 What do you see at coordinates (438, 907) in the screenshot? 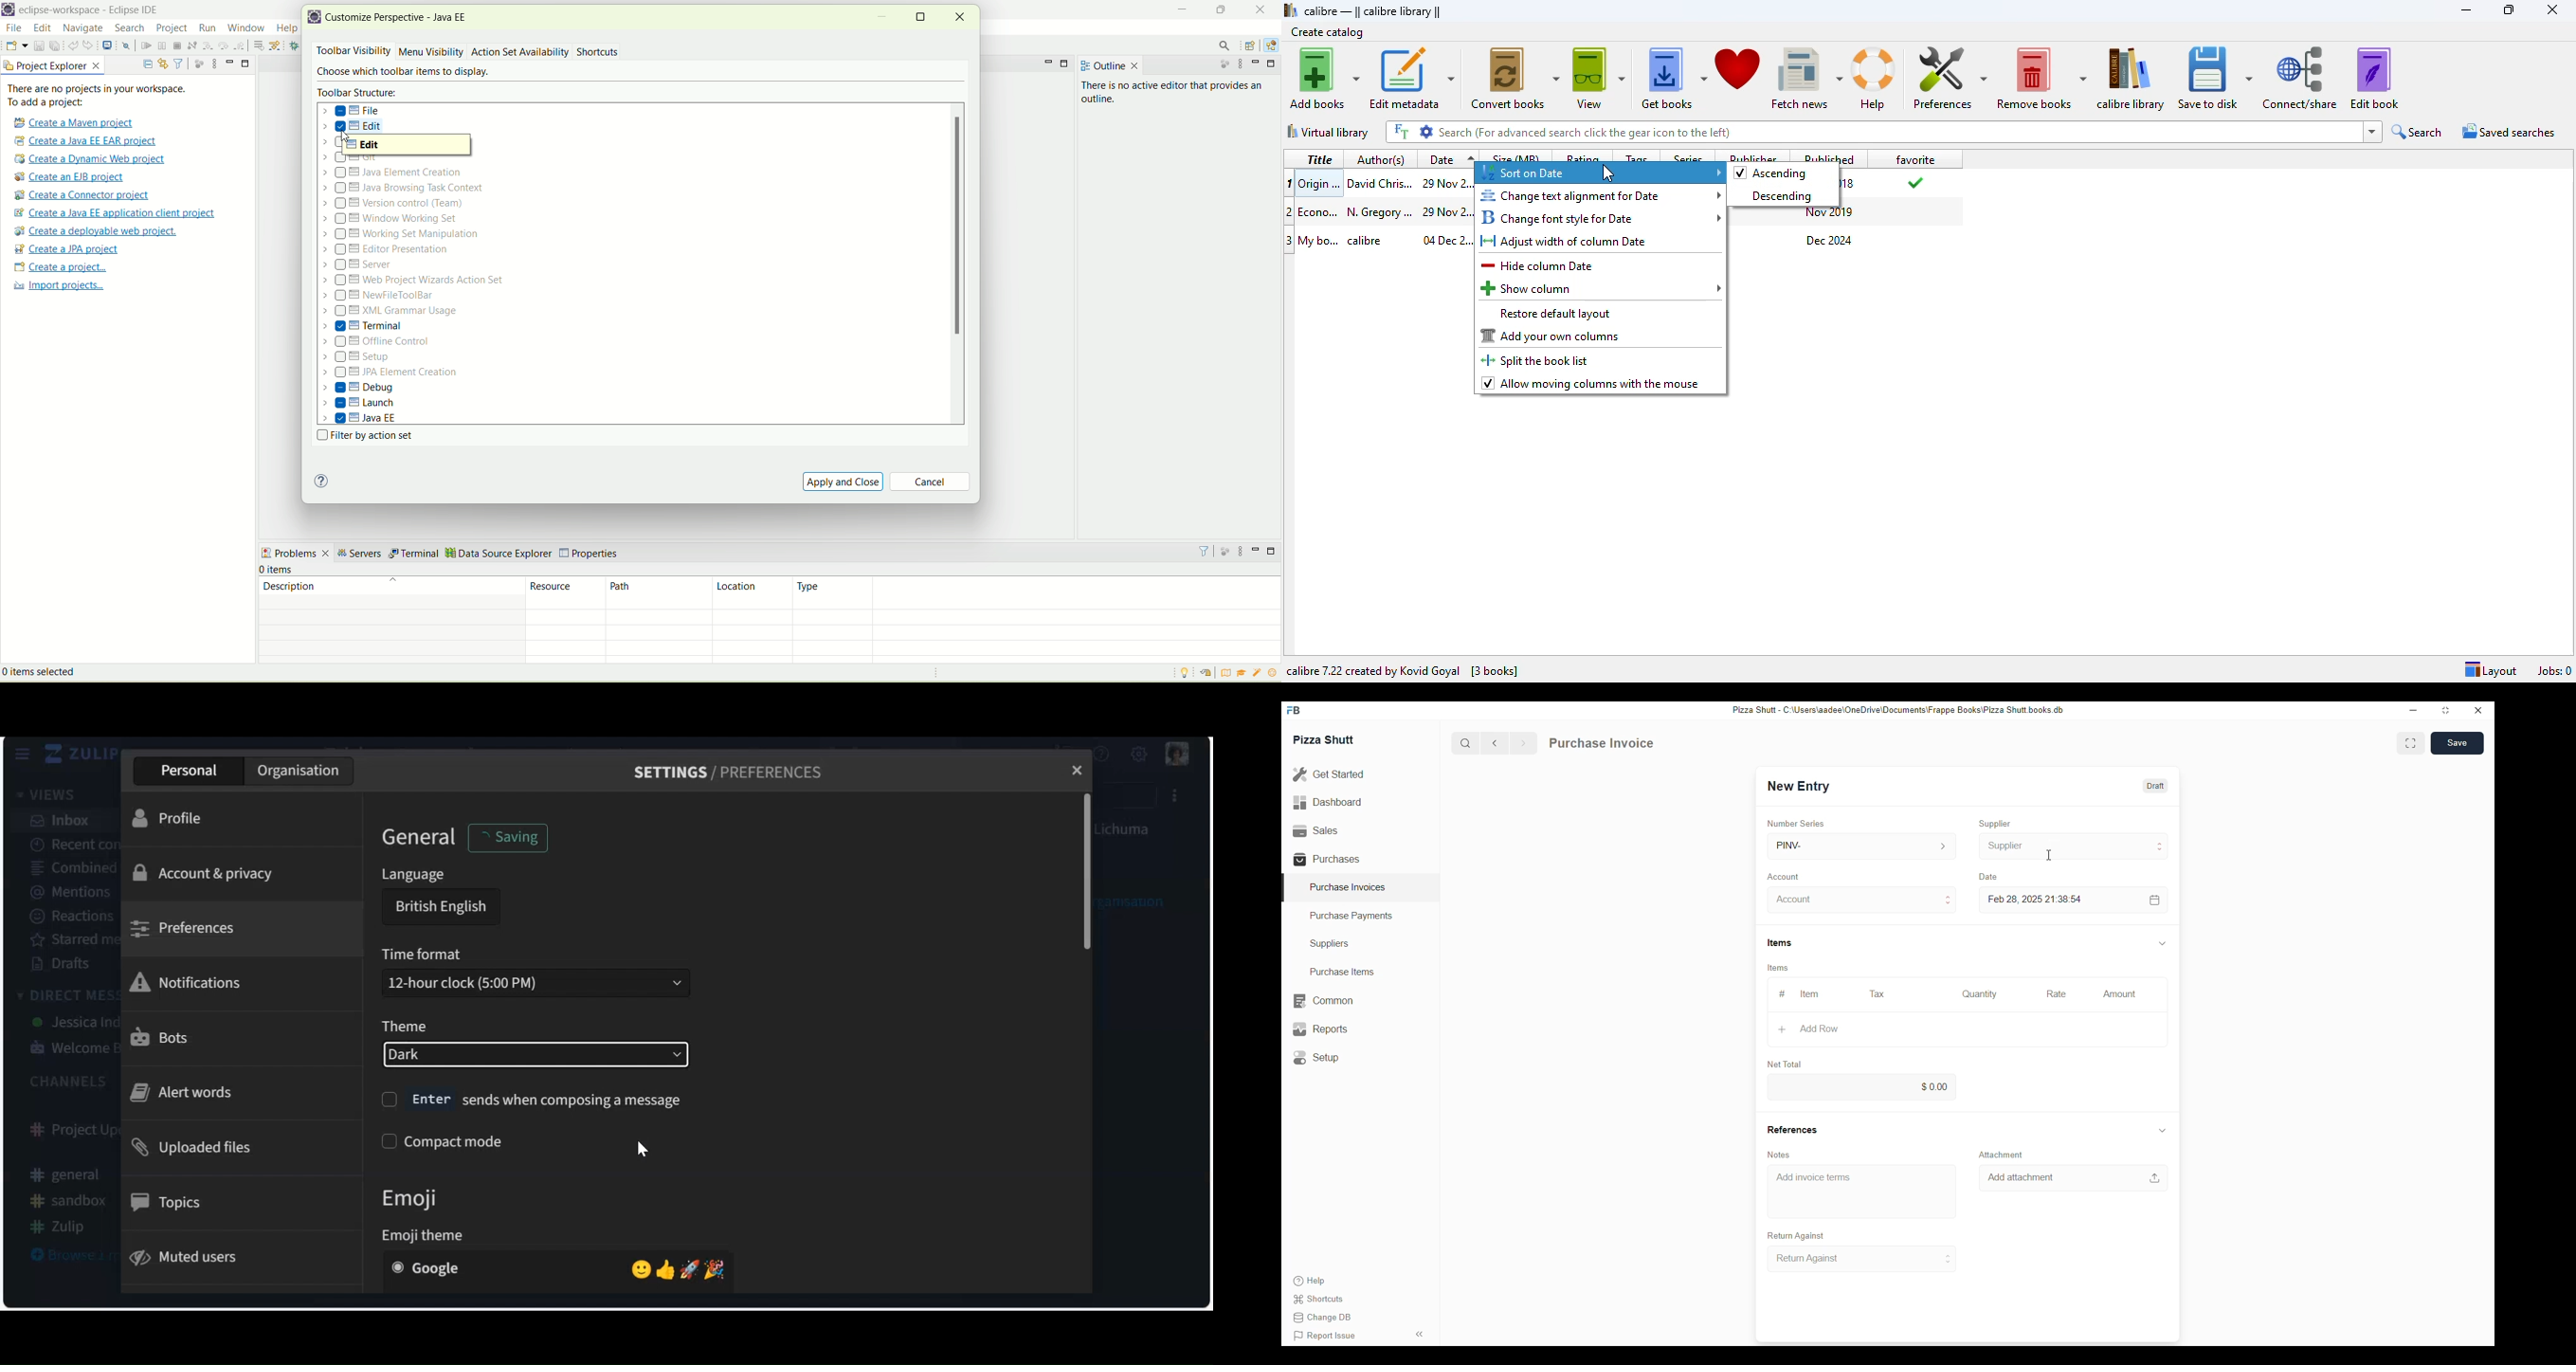
I see `Language Field` at bounding box center [438, 907].